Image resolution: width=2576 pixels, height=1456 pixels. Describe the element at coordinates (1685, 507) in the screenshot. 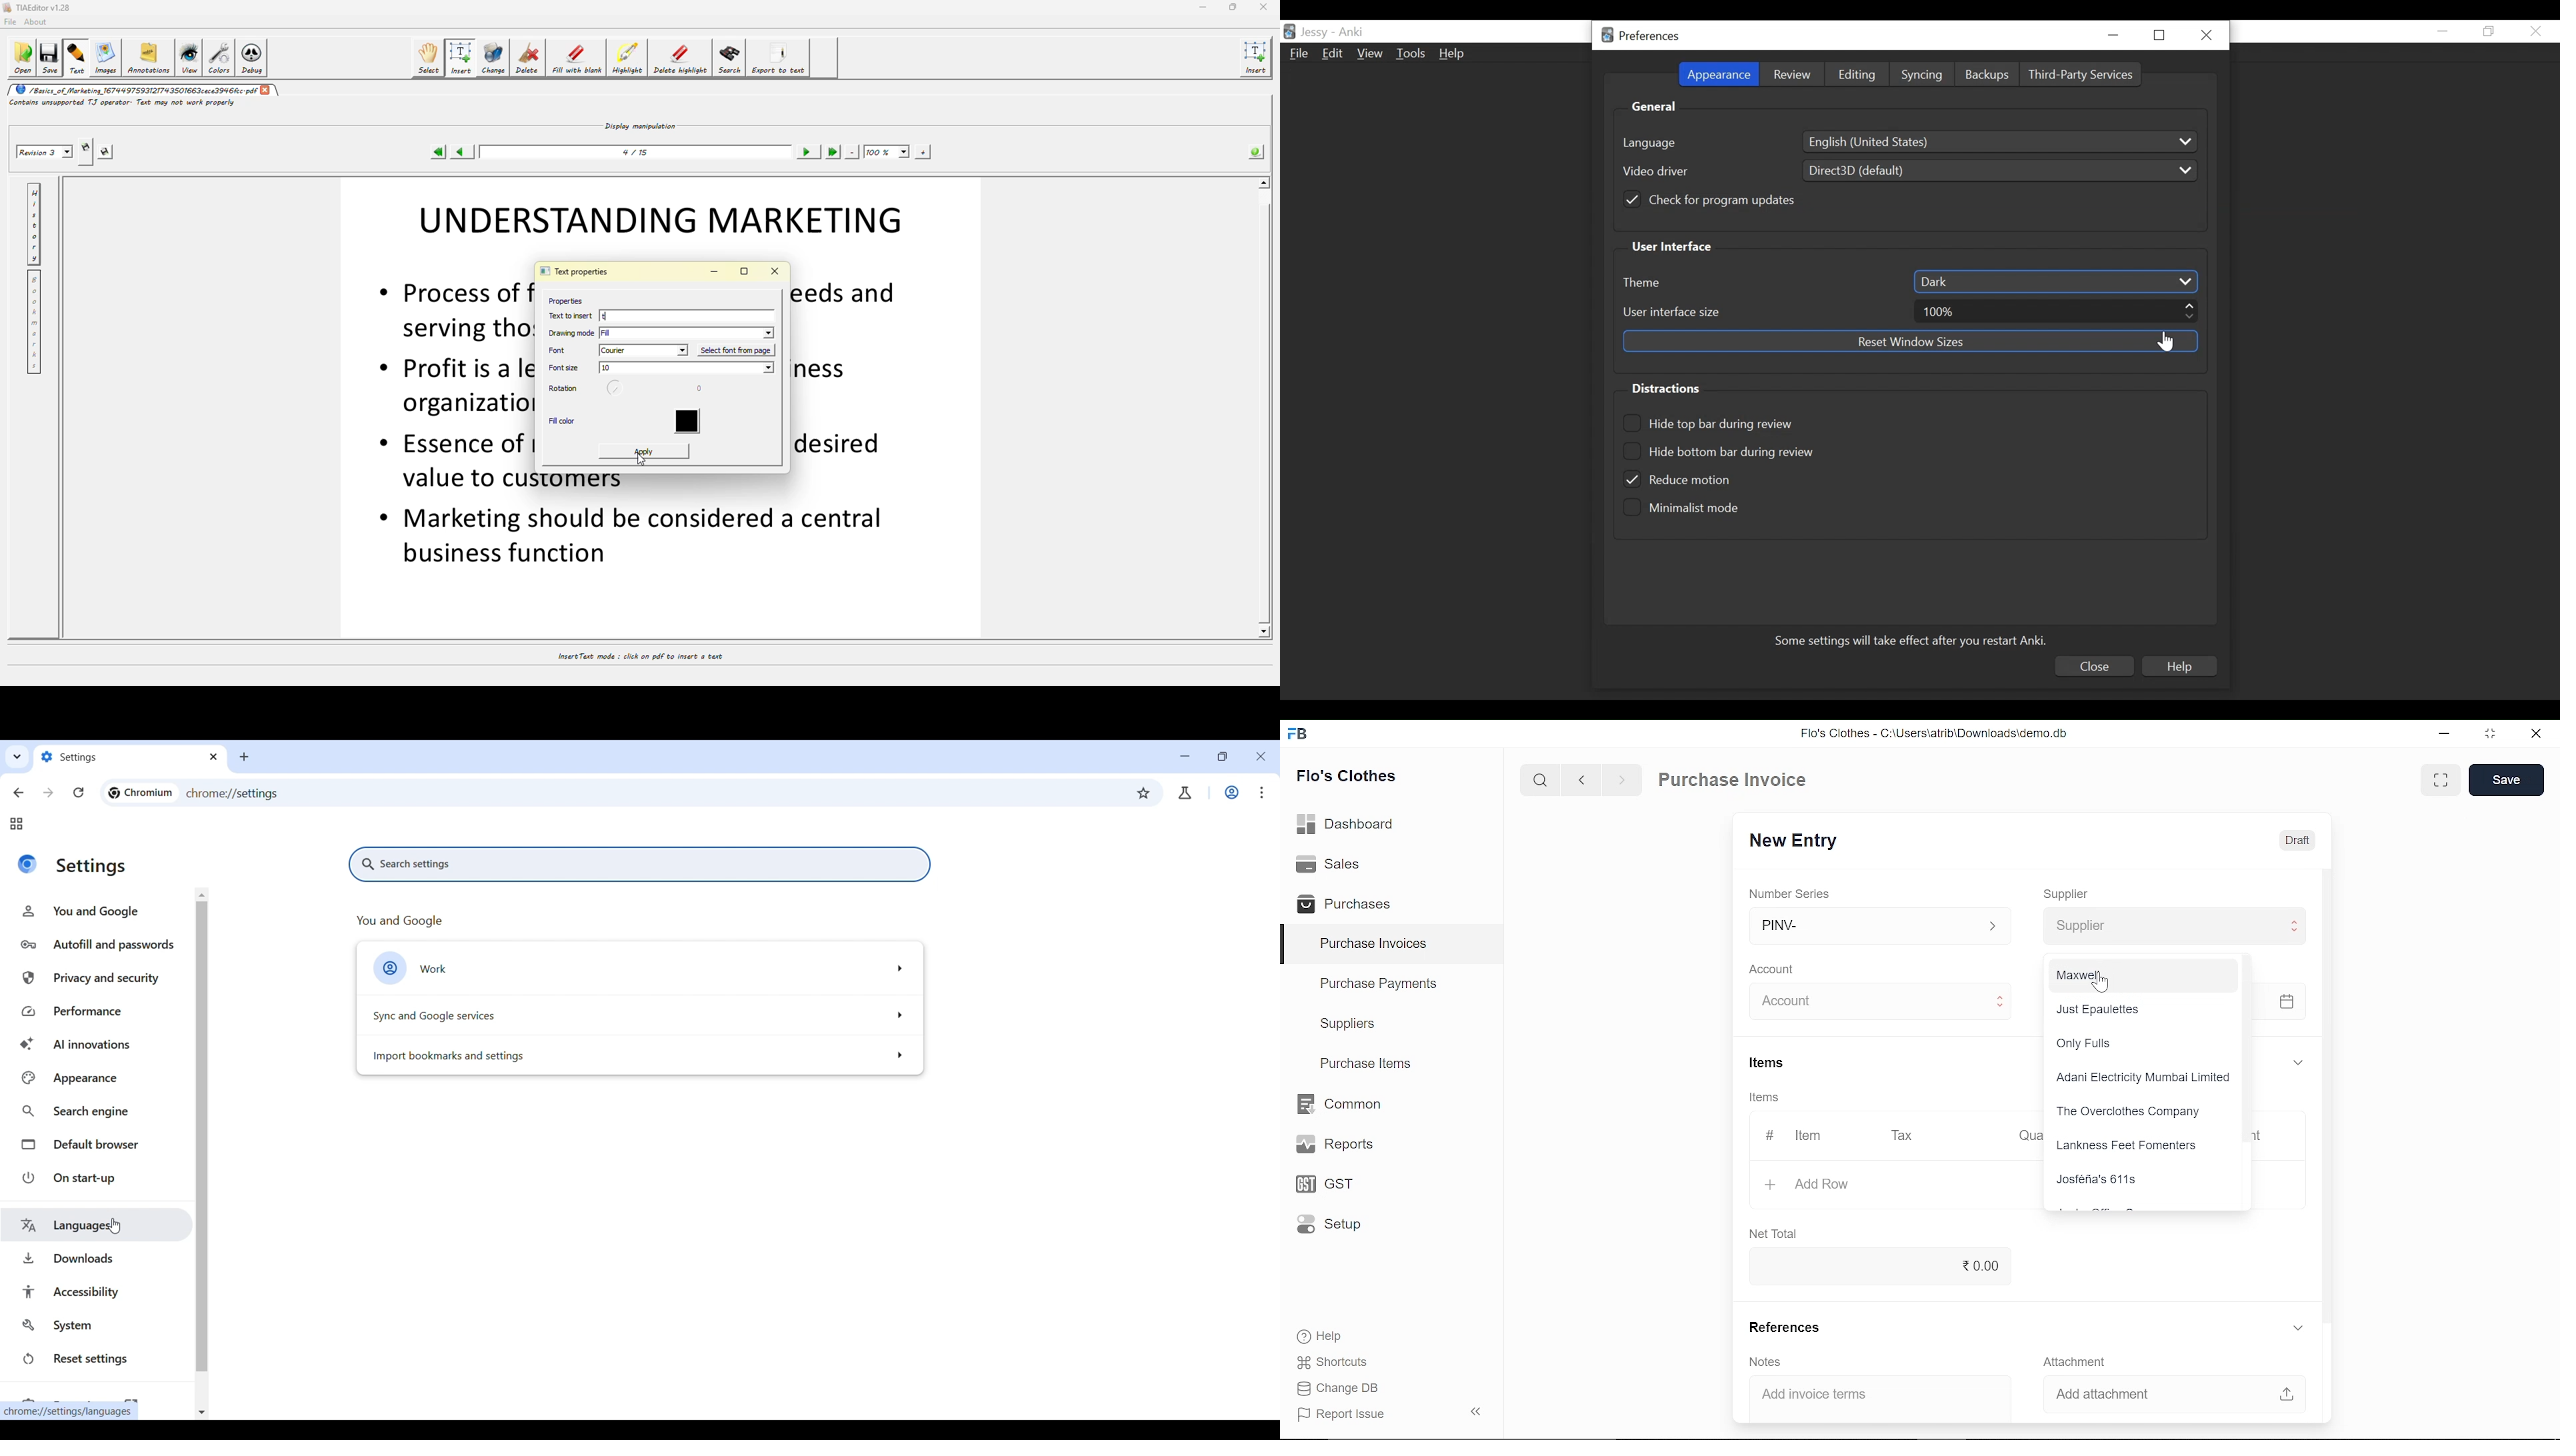

I see `(un)select minimalist mode` at that location.